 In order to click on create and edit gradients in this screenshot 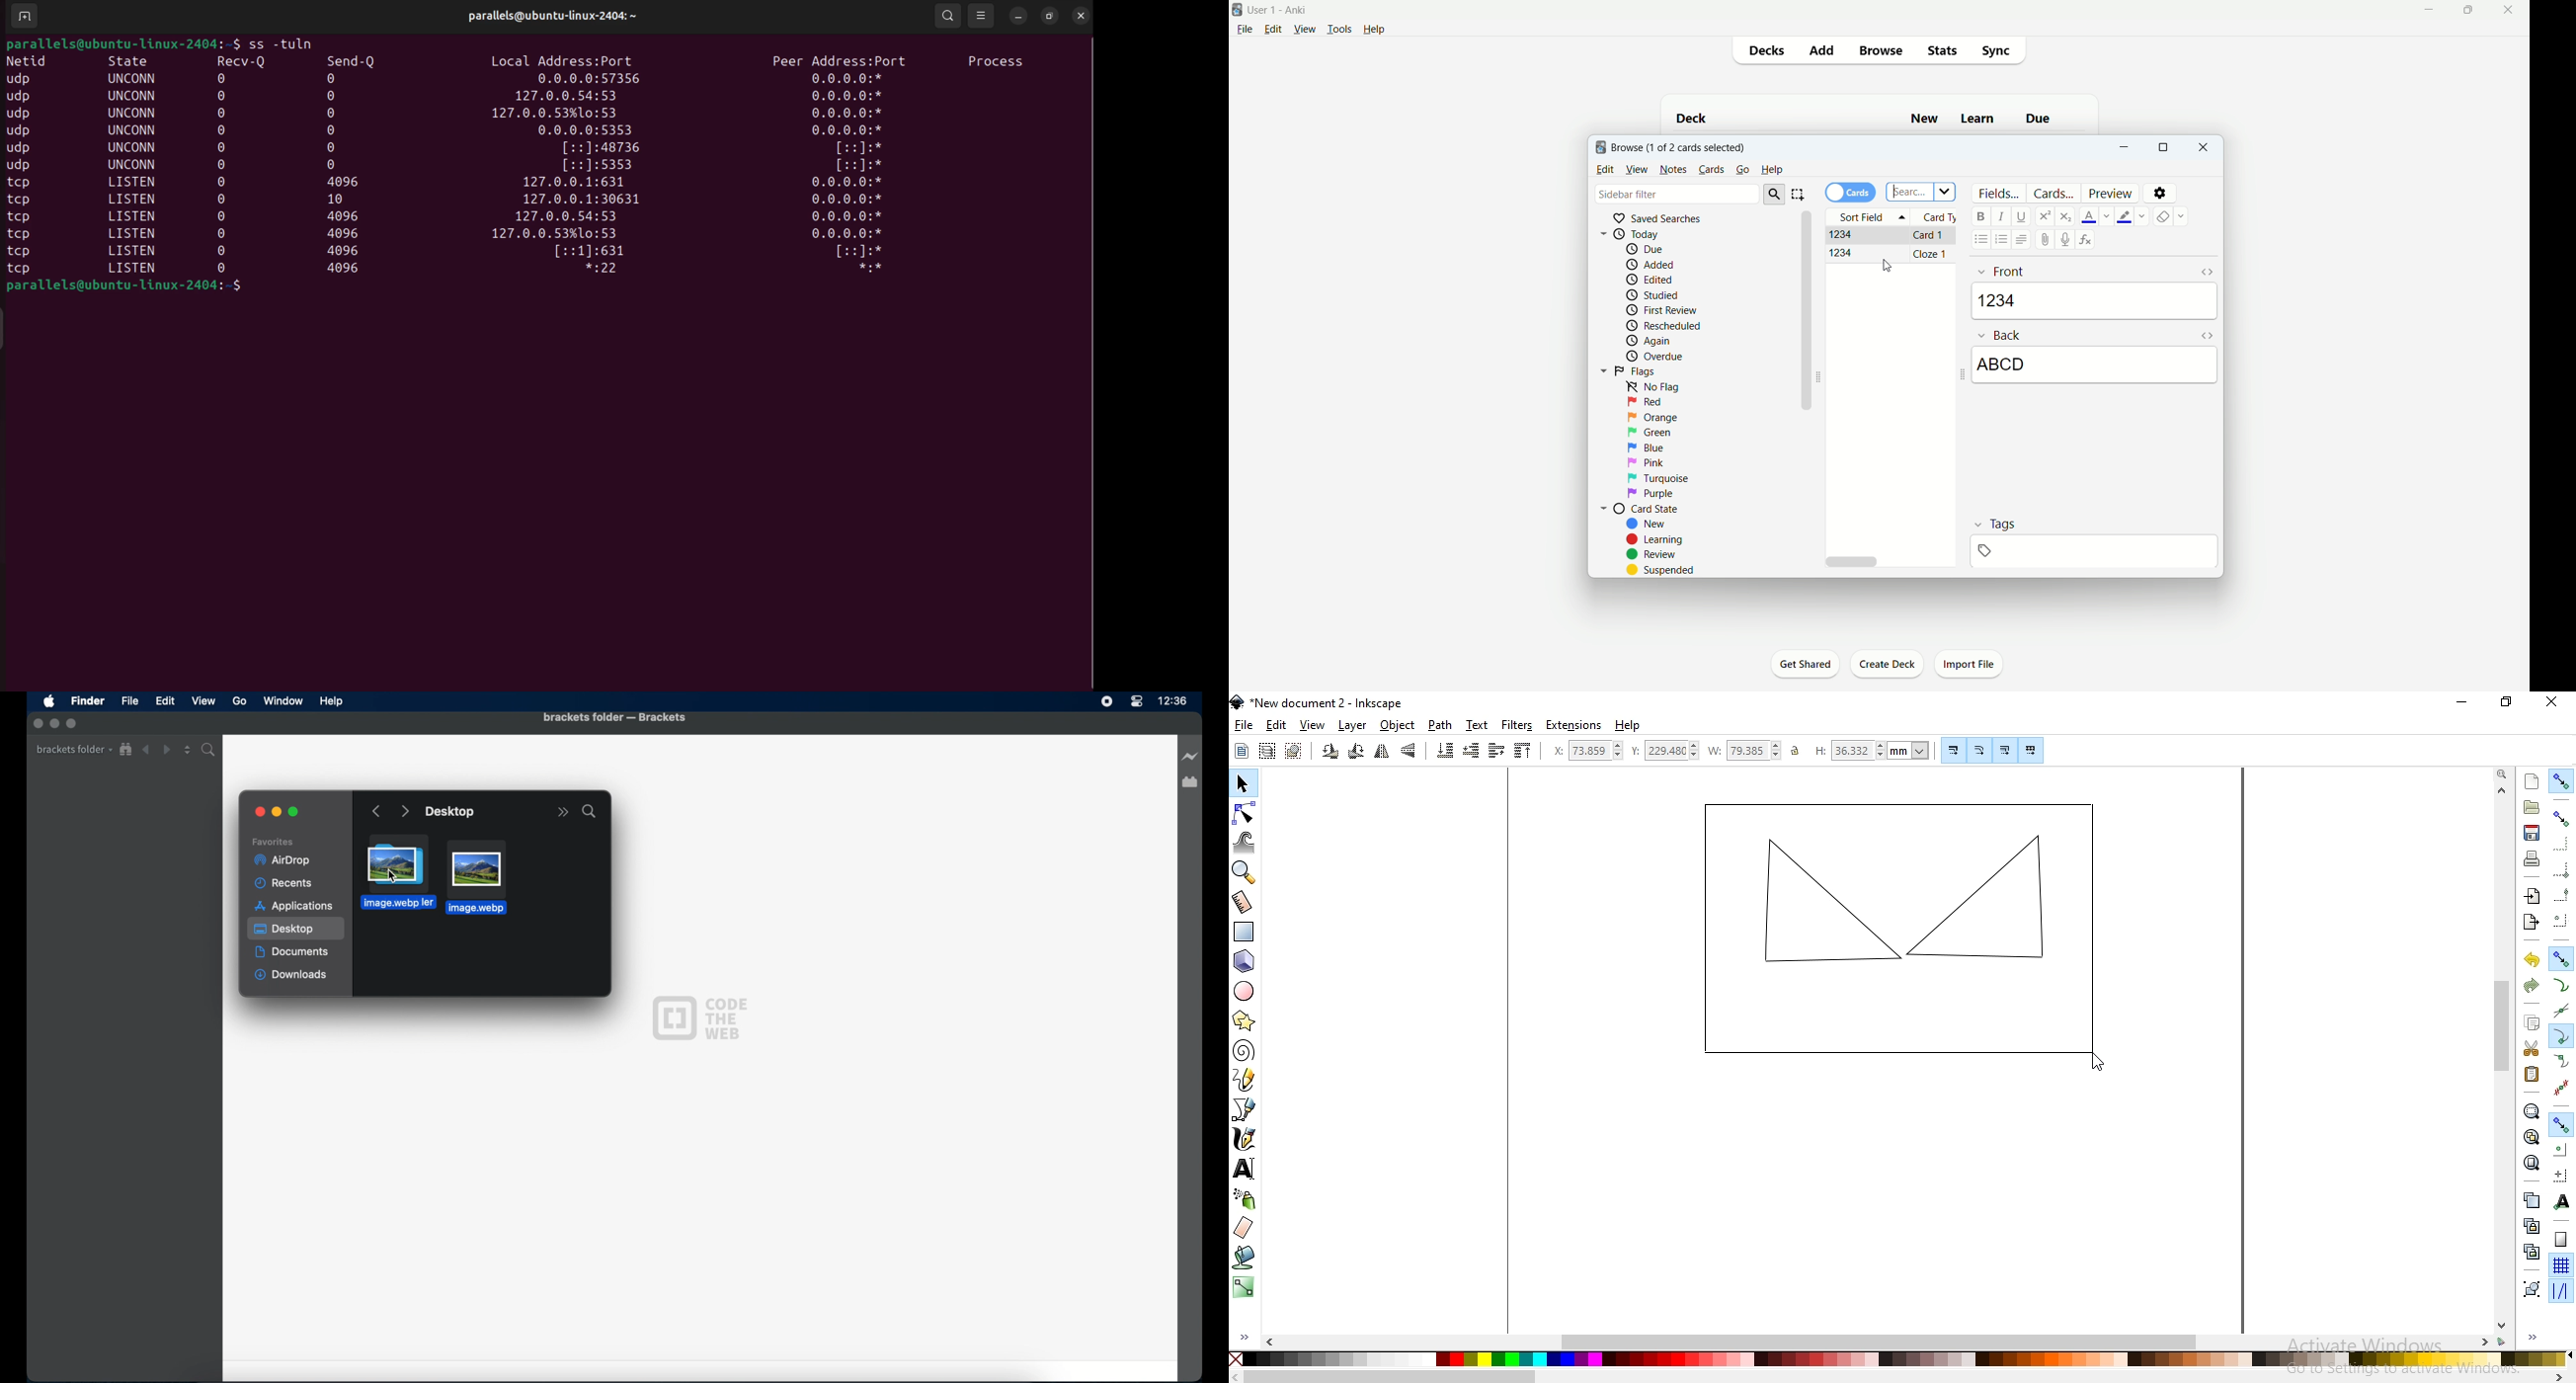, I will do `click(1244, 1288)`.